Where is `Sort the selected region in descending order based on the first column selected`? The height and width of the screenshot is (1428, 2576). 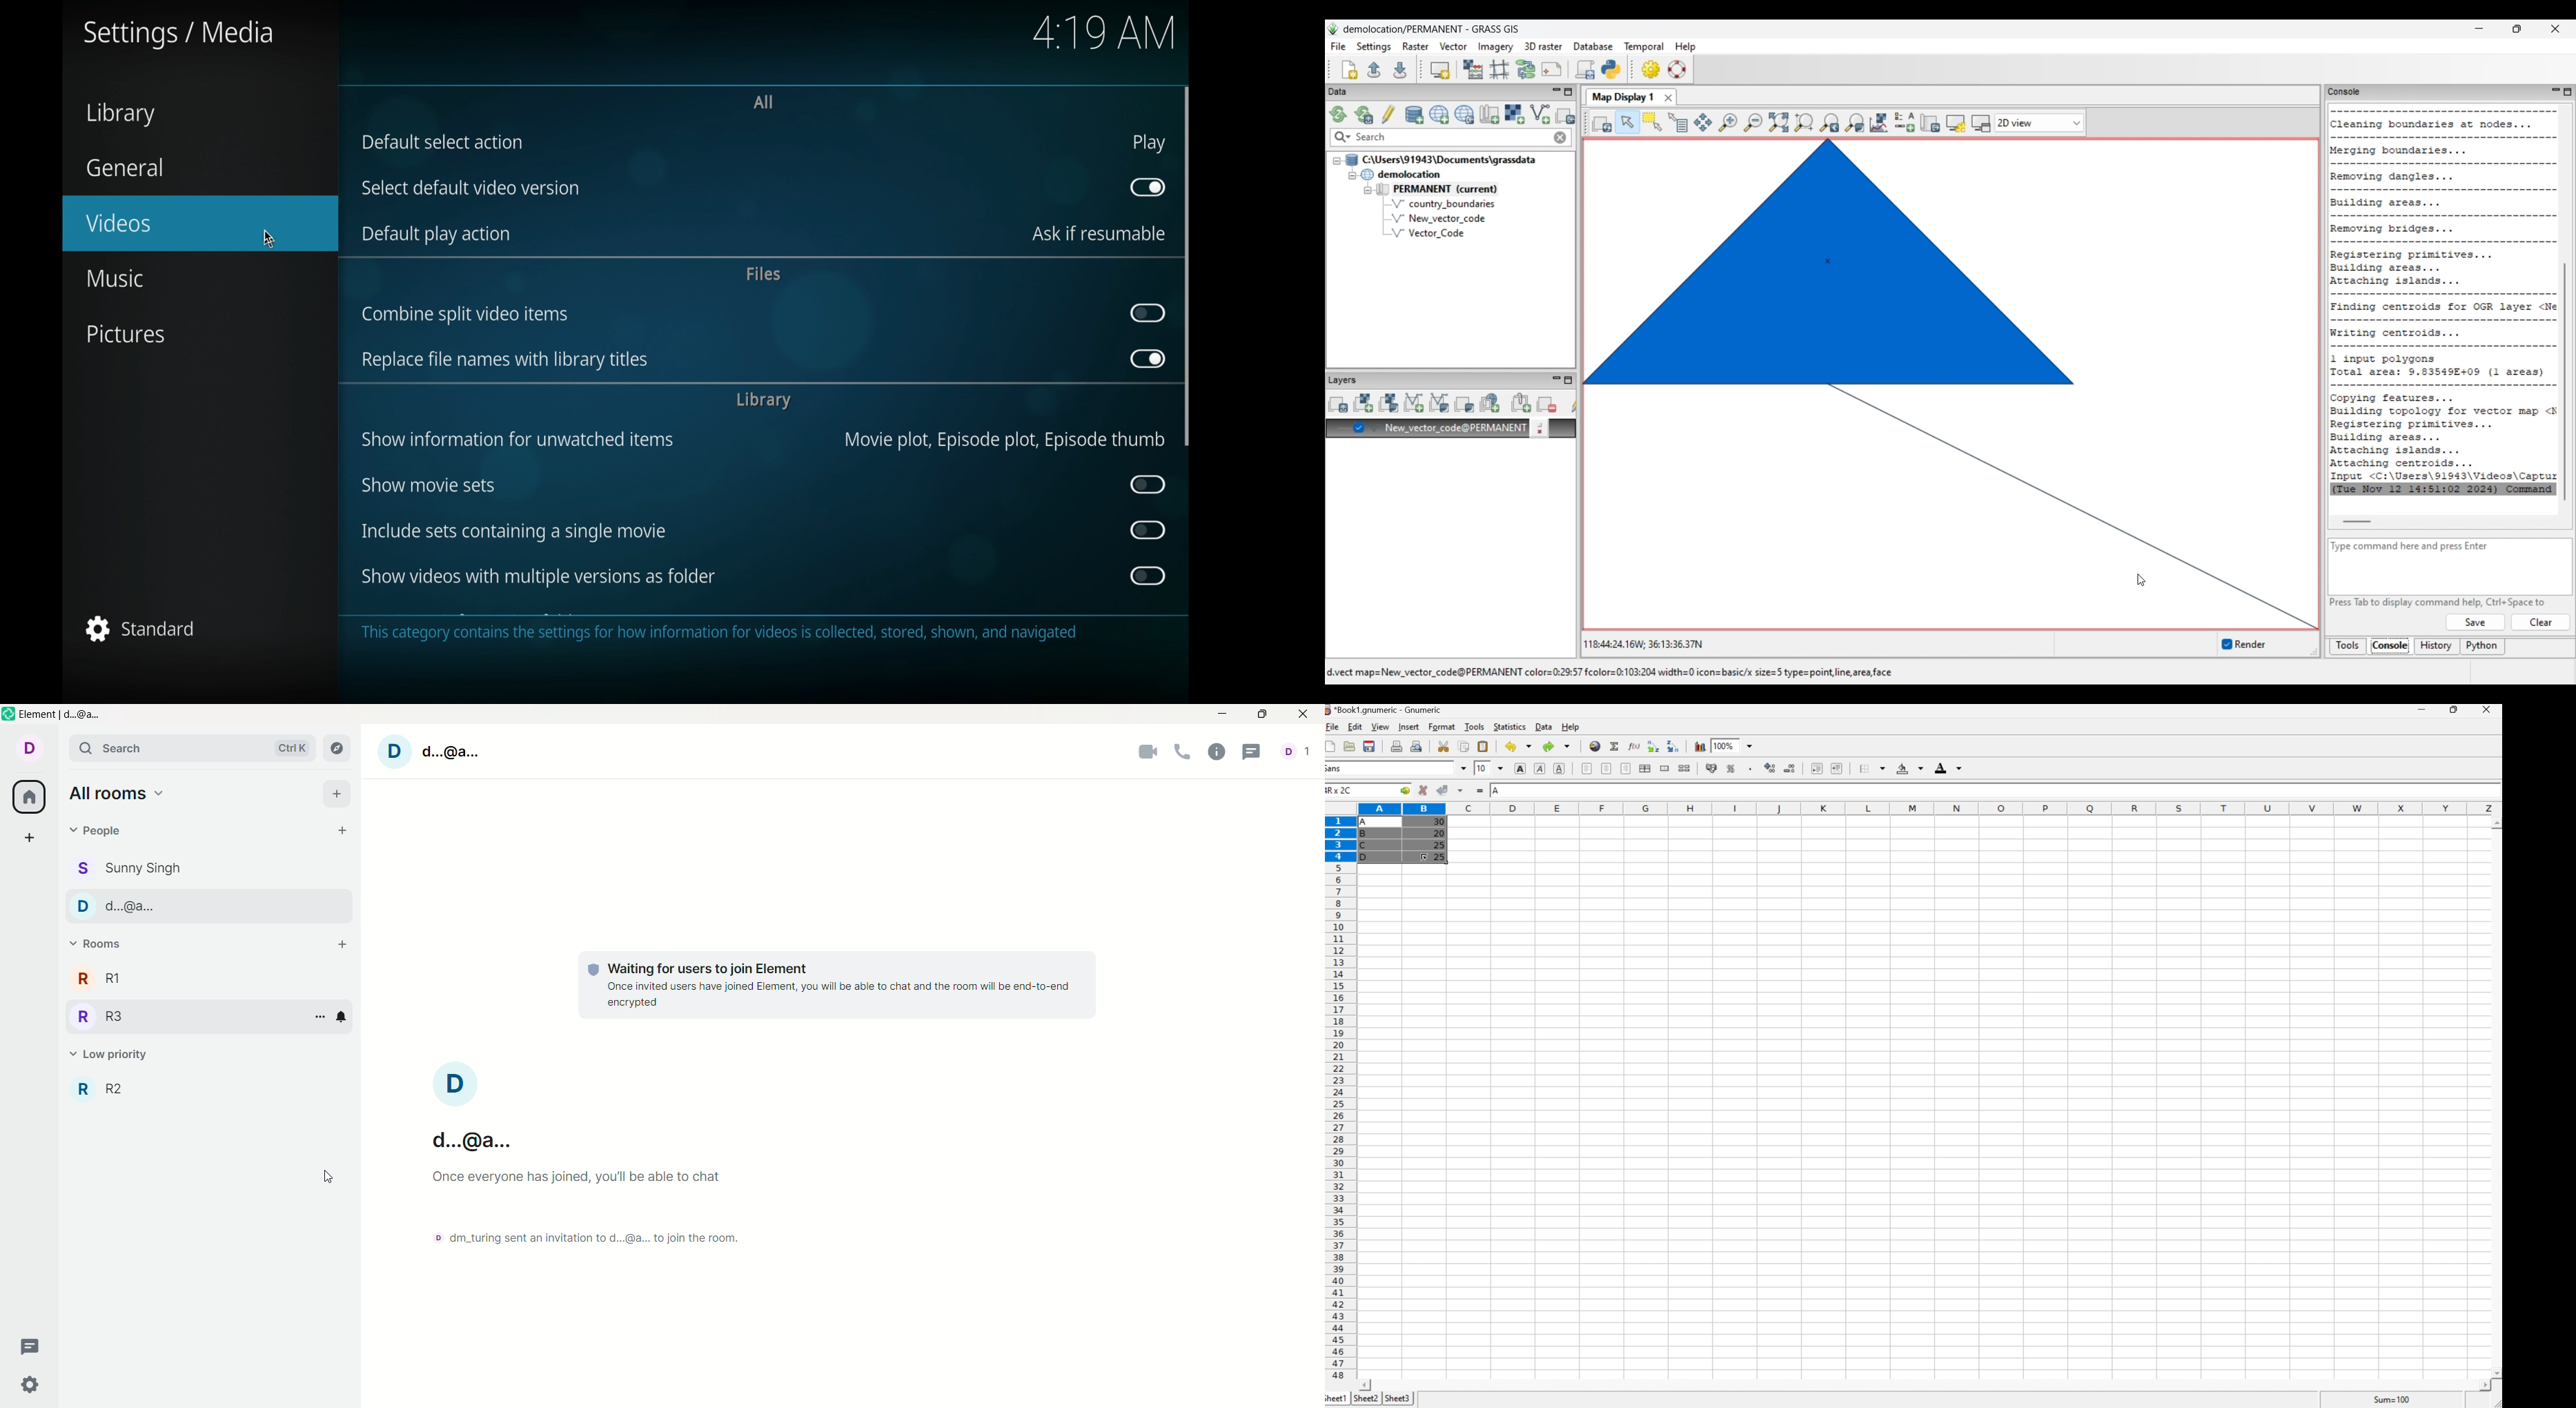
Sort the selected region in descending order based on the first column selected is located at coordinates (1652, 745).